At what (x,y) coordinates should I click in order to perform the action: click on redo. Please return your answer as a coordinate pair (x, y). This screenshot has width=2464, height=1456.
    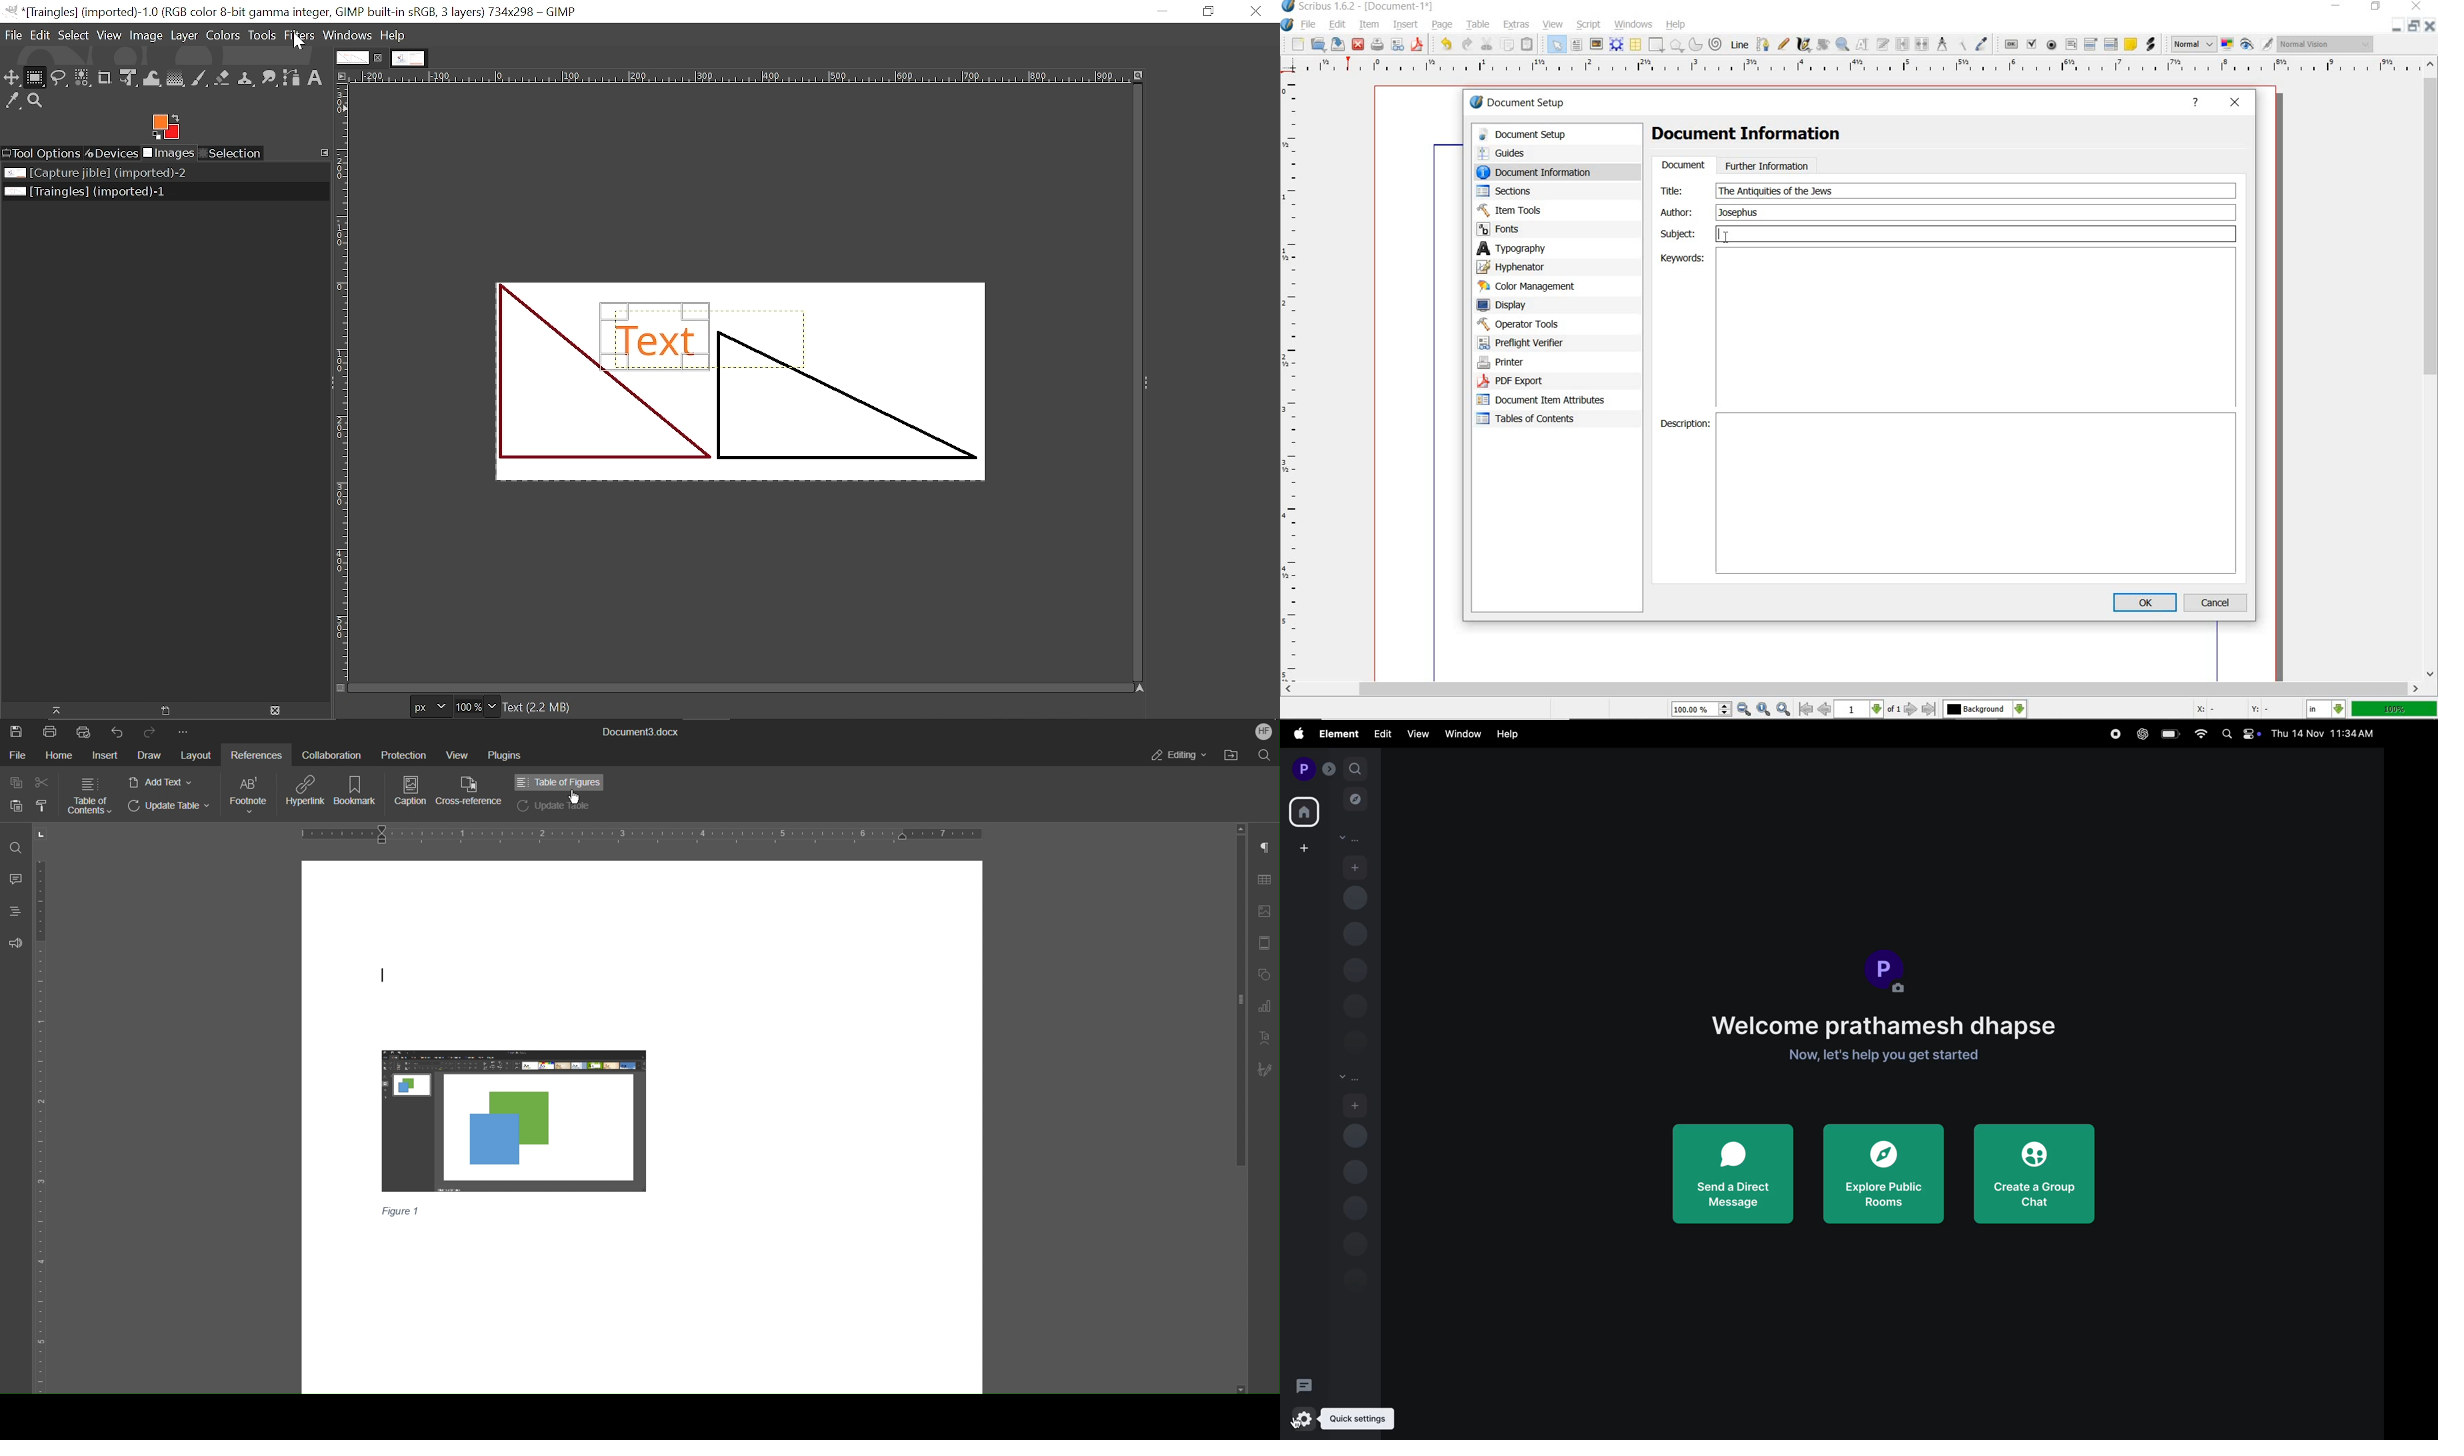
    Looking at the image, I should click on (1468, 45).